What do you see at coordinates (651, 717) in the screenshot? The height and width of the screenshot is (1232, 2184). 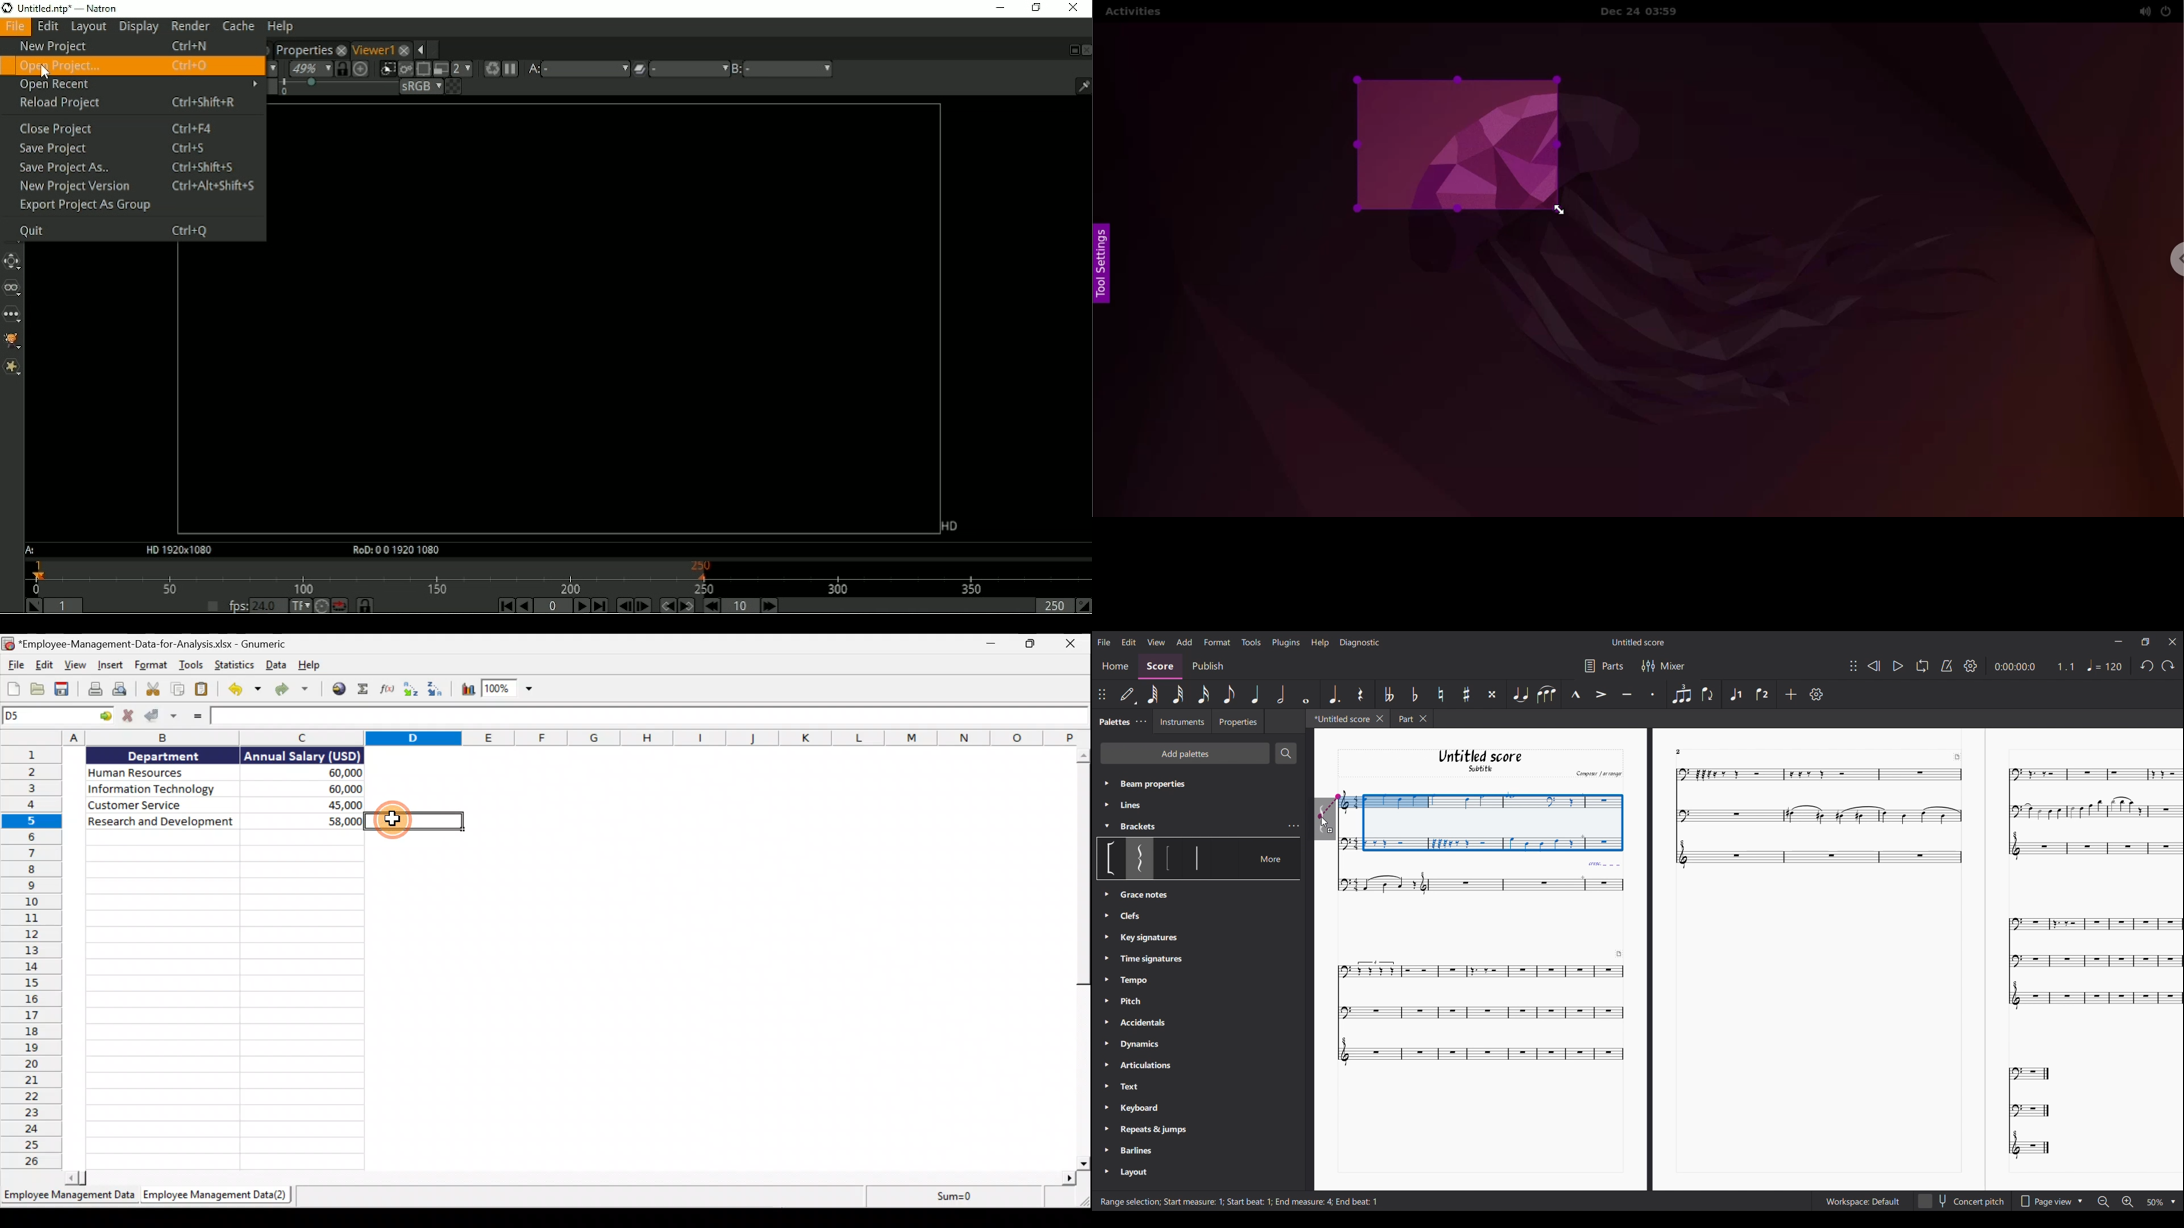 I see `Formula bar` at bounding box center [651, 717].